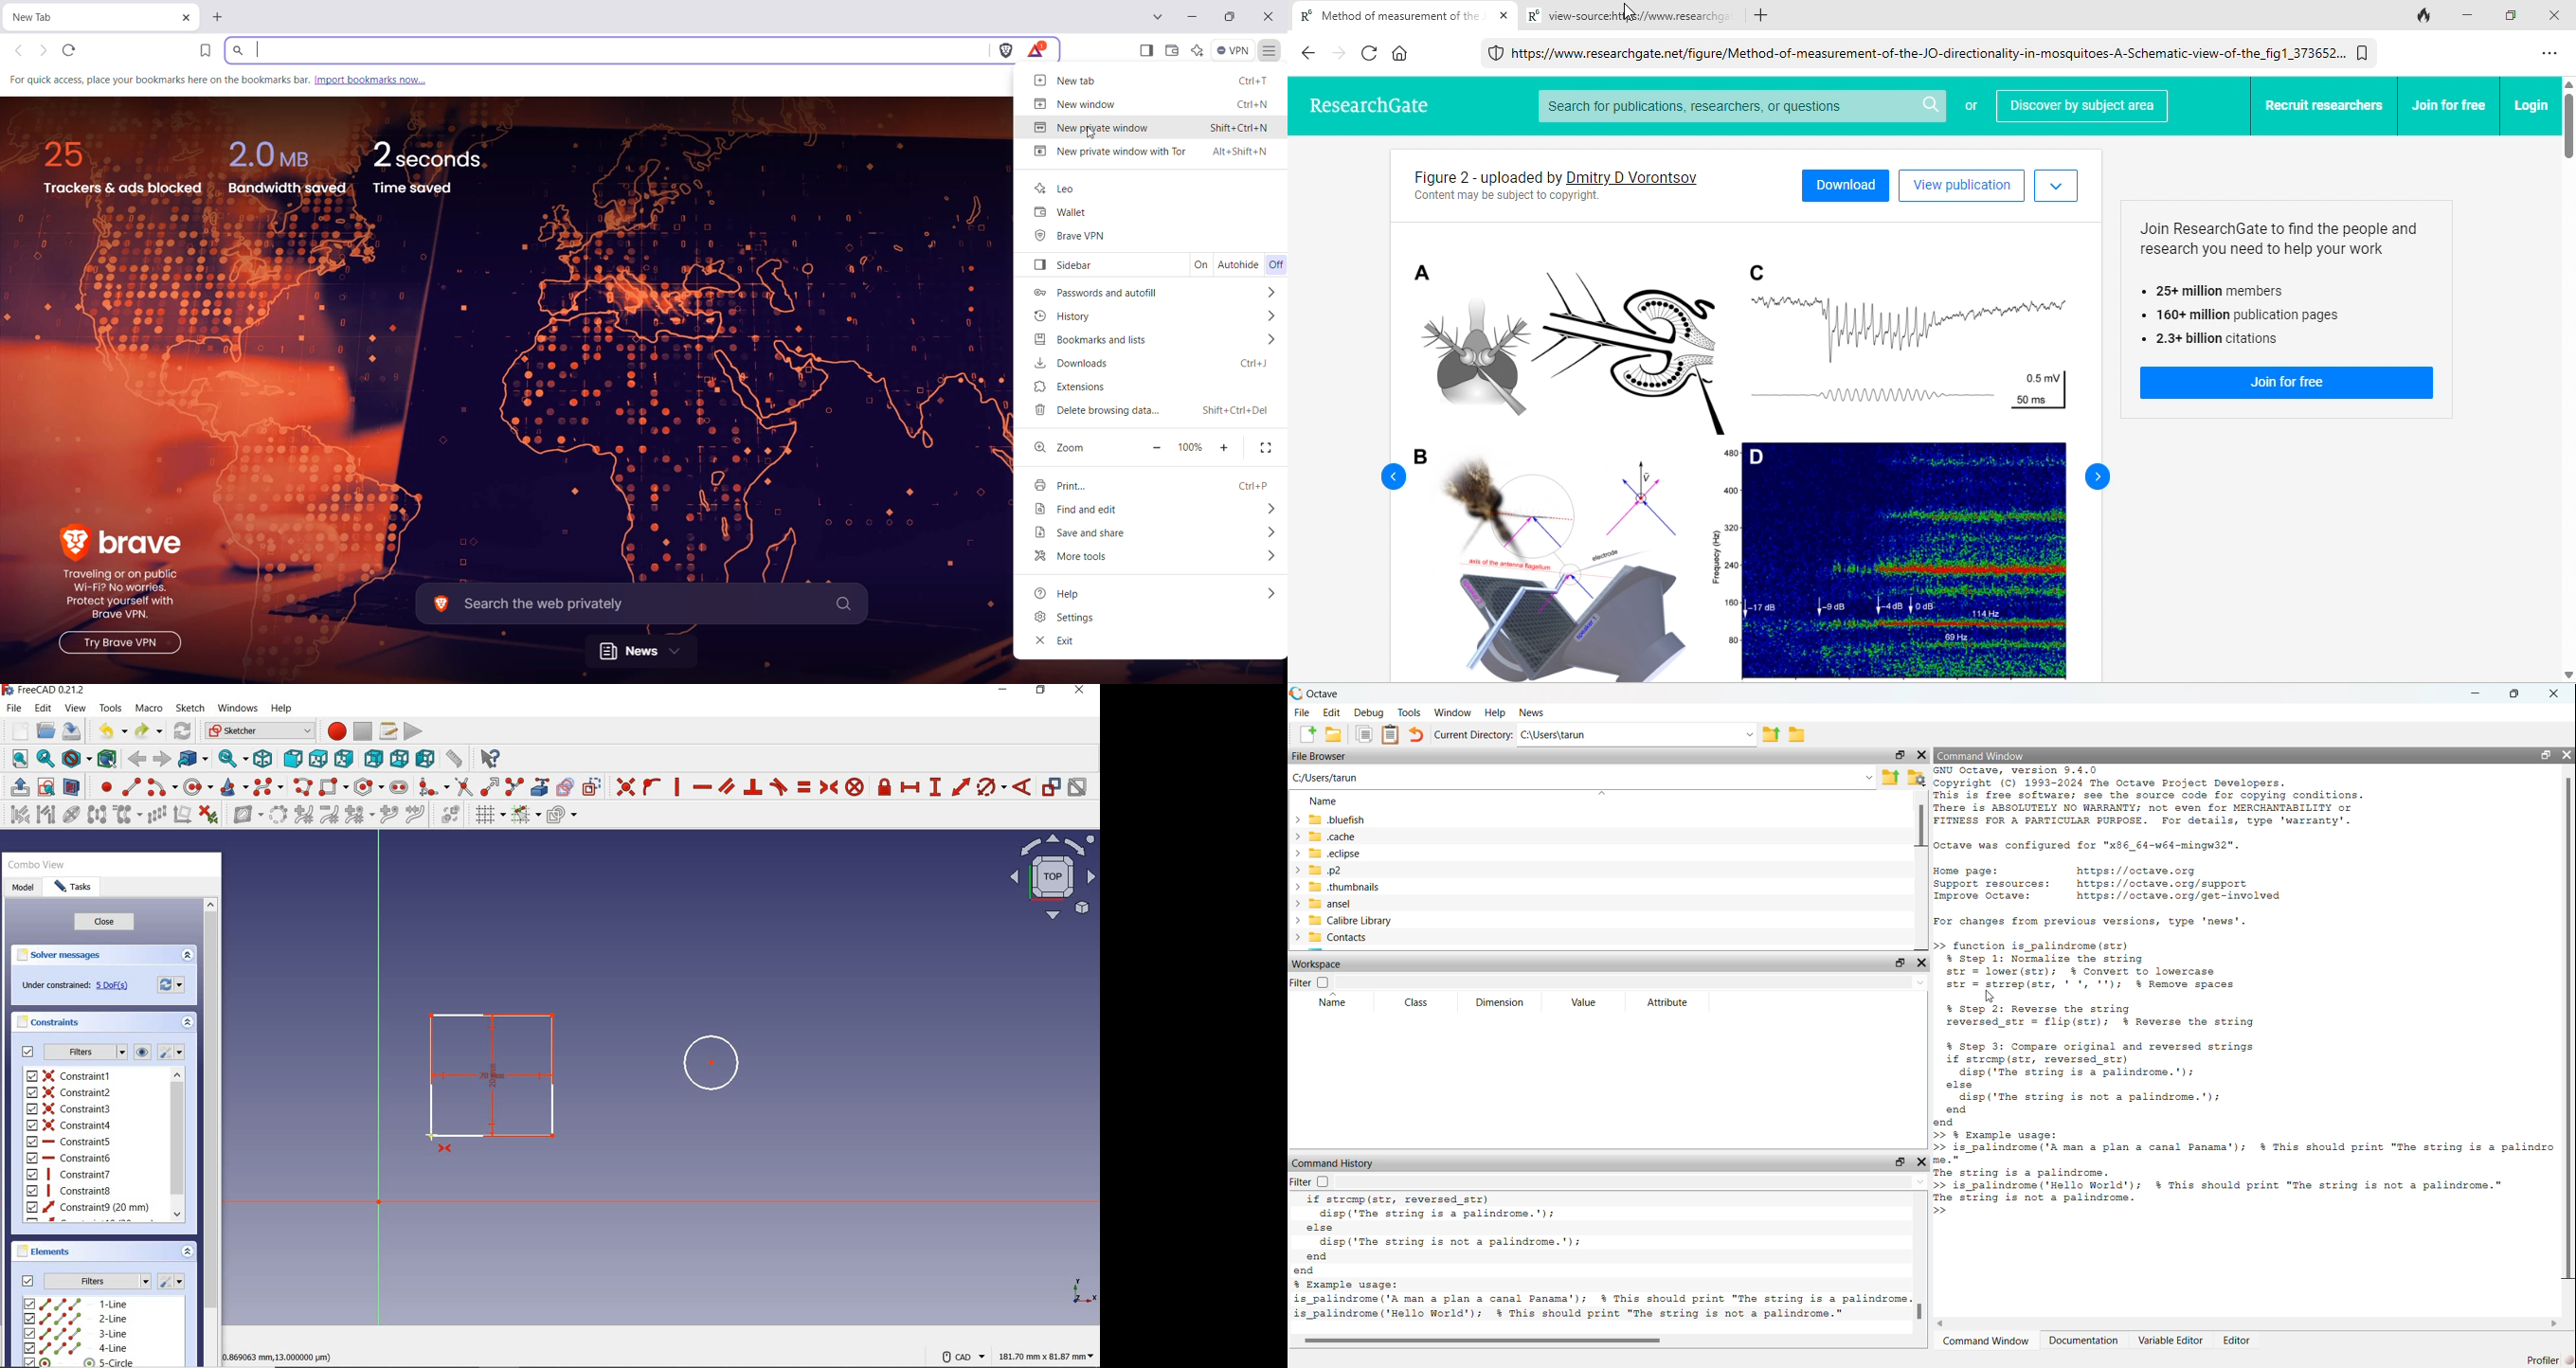 This screenshot has height=1372, width=2576. Describe the element at coordinates (1930, 52) in the screenshot. I see ` https://www.researchgate.net/figure/Method-of-measurement-of-the-JO-directionality-in-mosquitoes-A-Schematic-view-of-the_fig1_373652...` at that location.